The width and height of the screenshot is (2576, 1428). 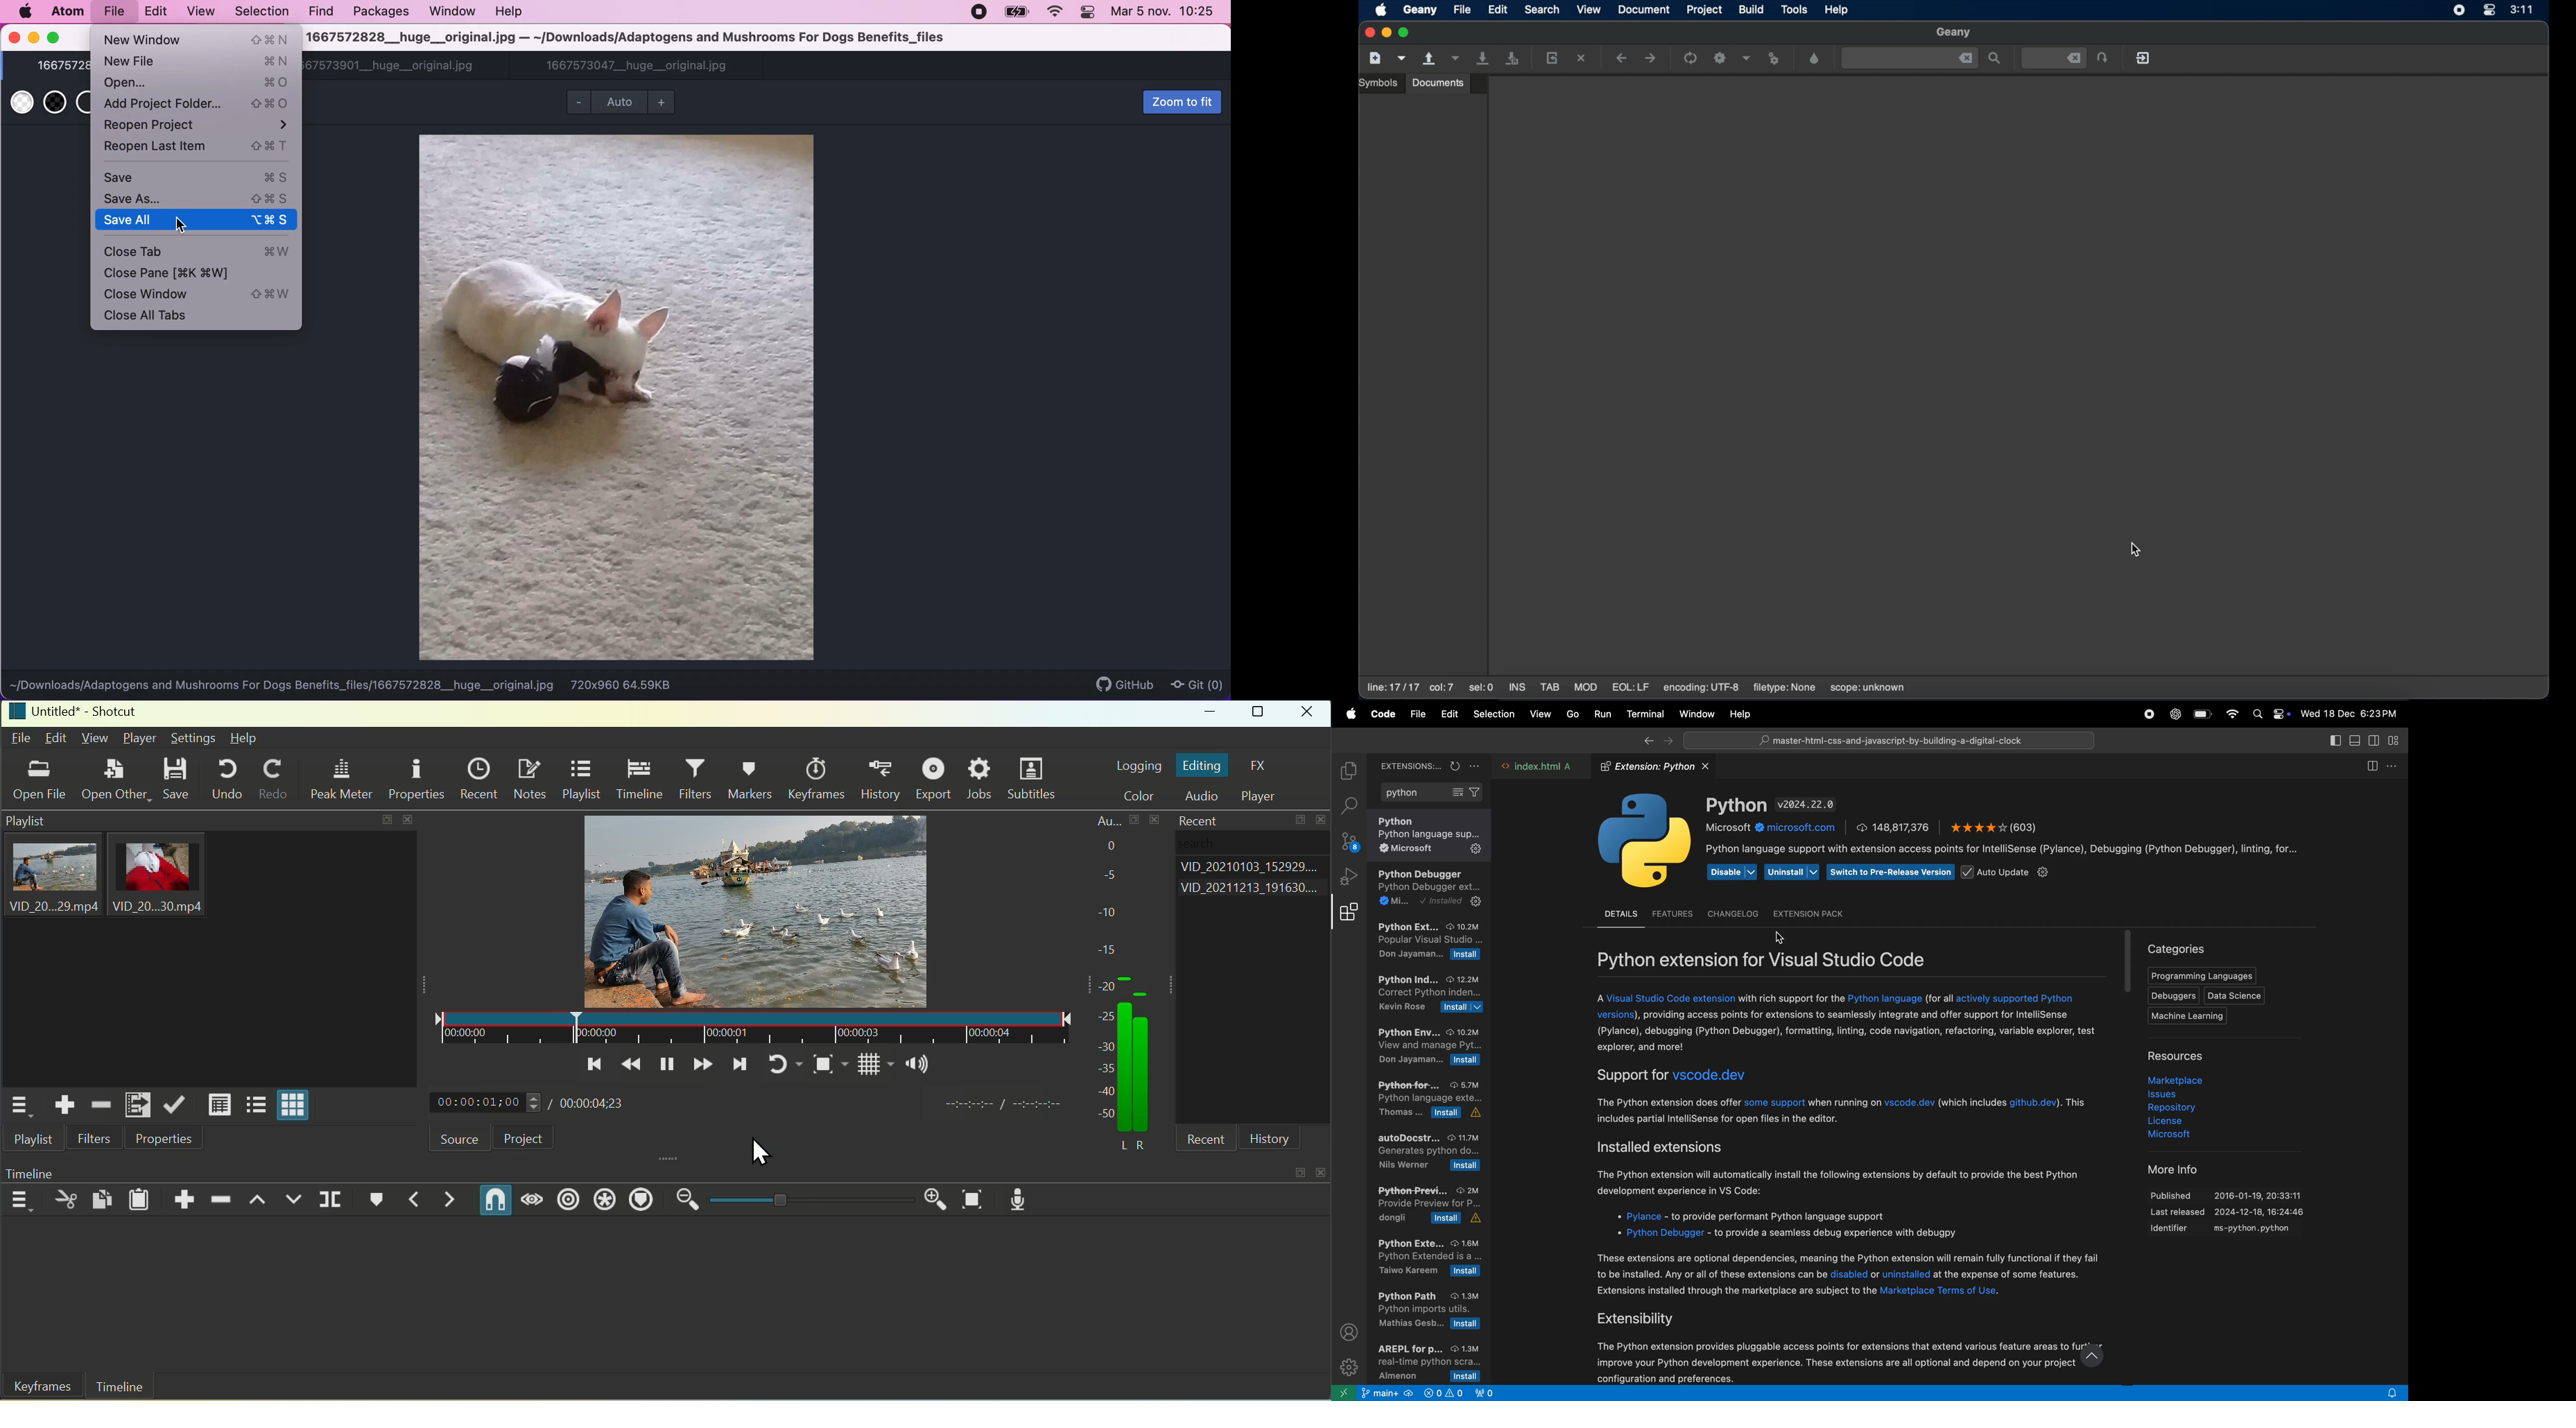 What do you see at coordinates (620, 103) in the screenshot?
I see `Auto` at bounding box center [620, 103].